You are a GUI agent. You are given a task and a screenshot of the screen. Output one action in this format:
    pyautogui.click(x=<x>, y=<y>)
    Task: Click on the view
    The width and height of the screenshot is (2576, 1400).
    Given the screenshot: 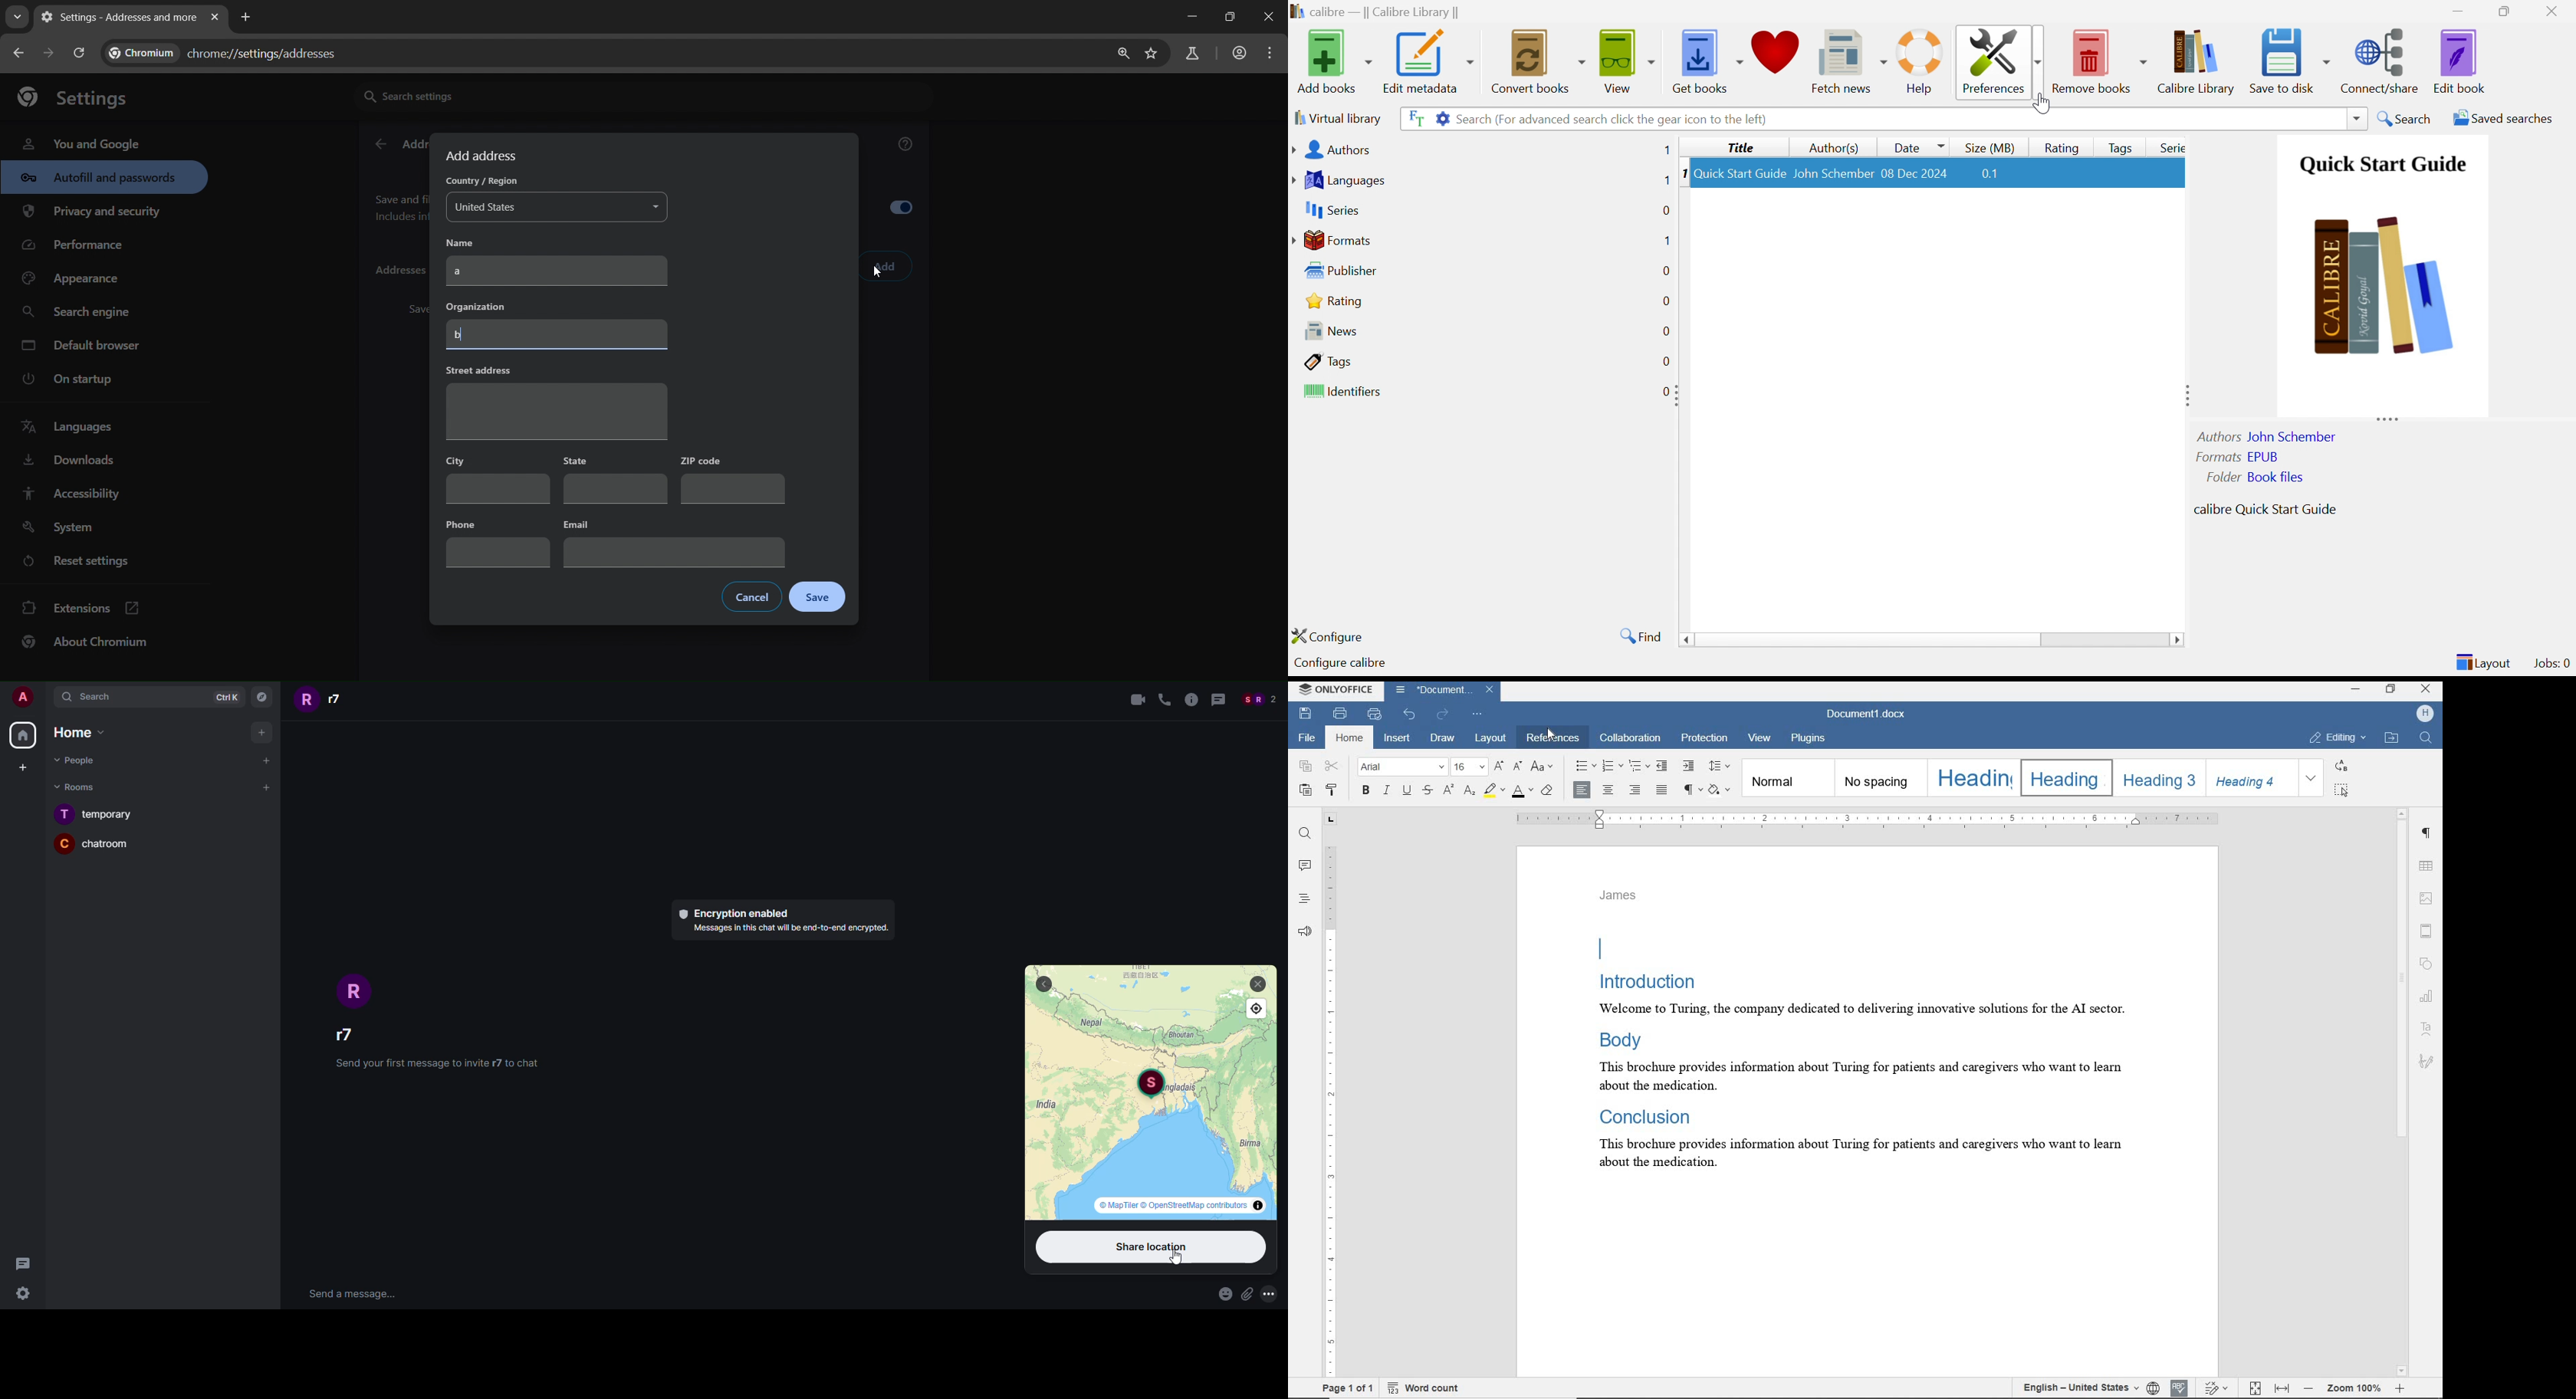 What is the action you would take?
    pyautogui.click(x=1760, y=738)
    